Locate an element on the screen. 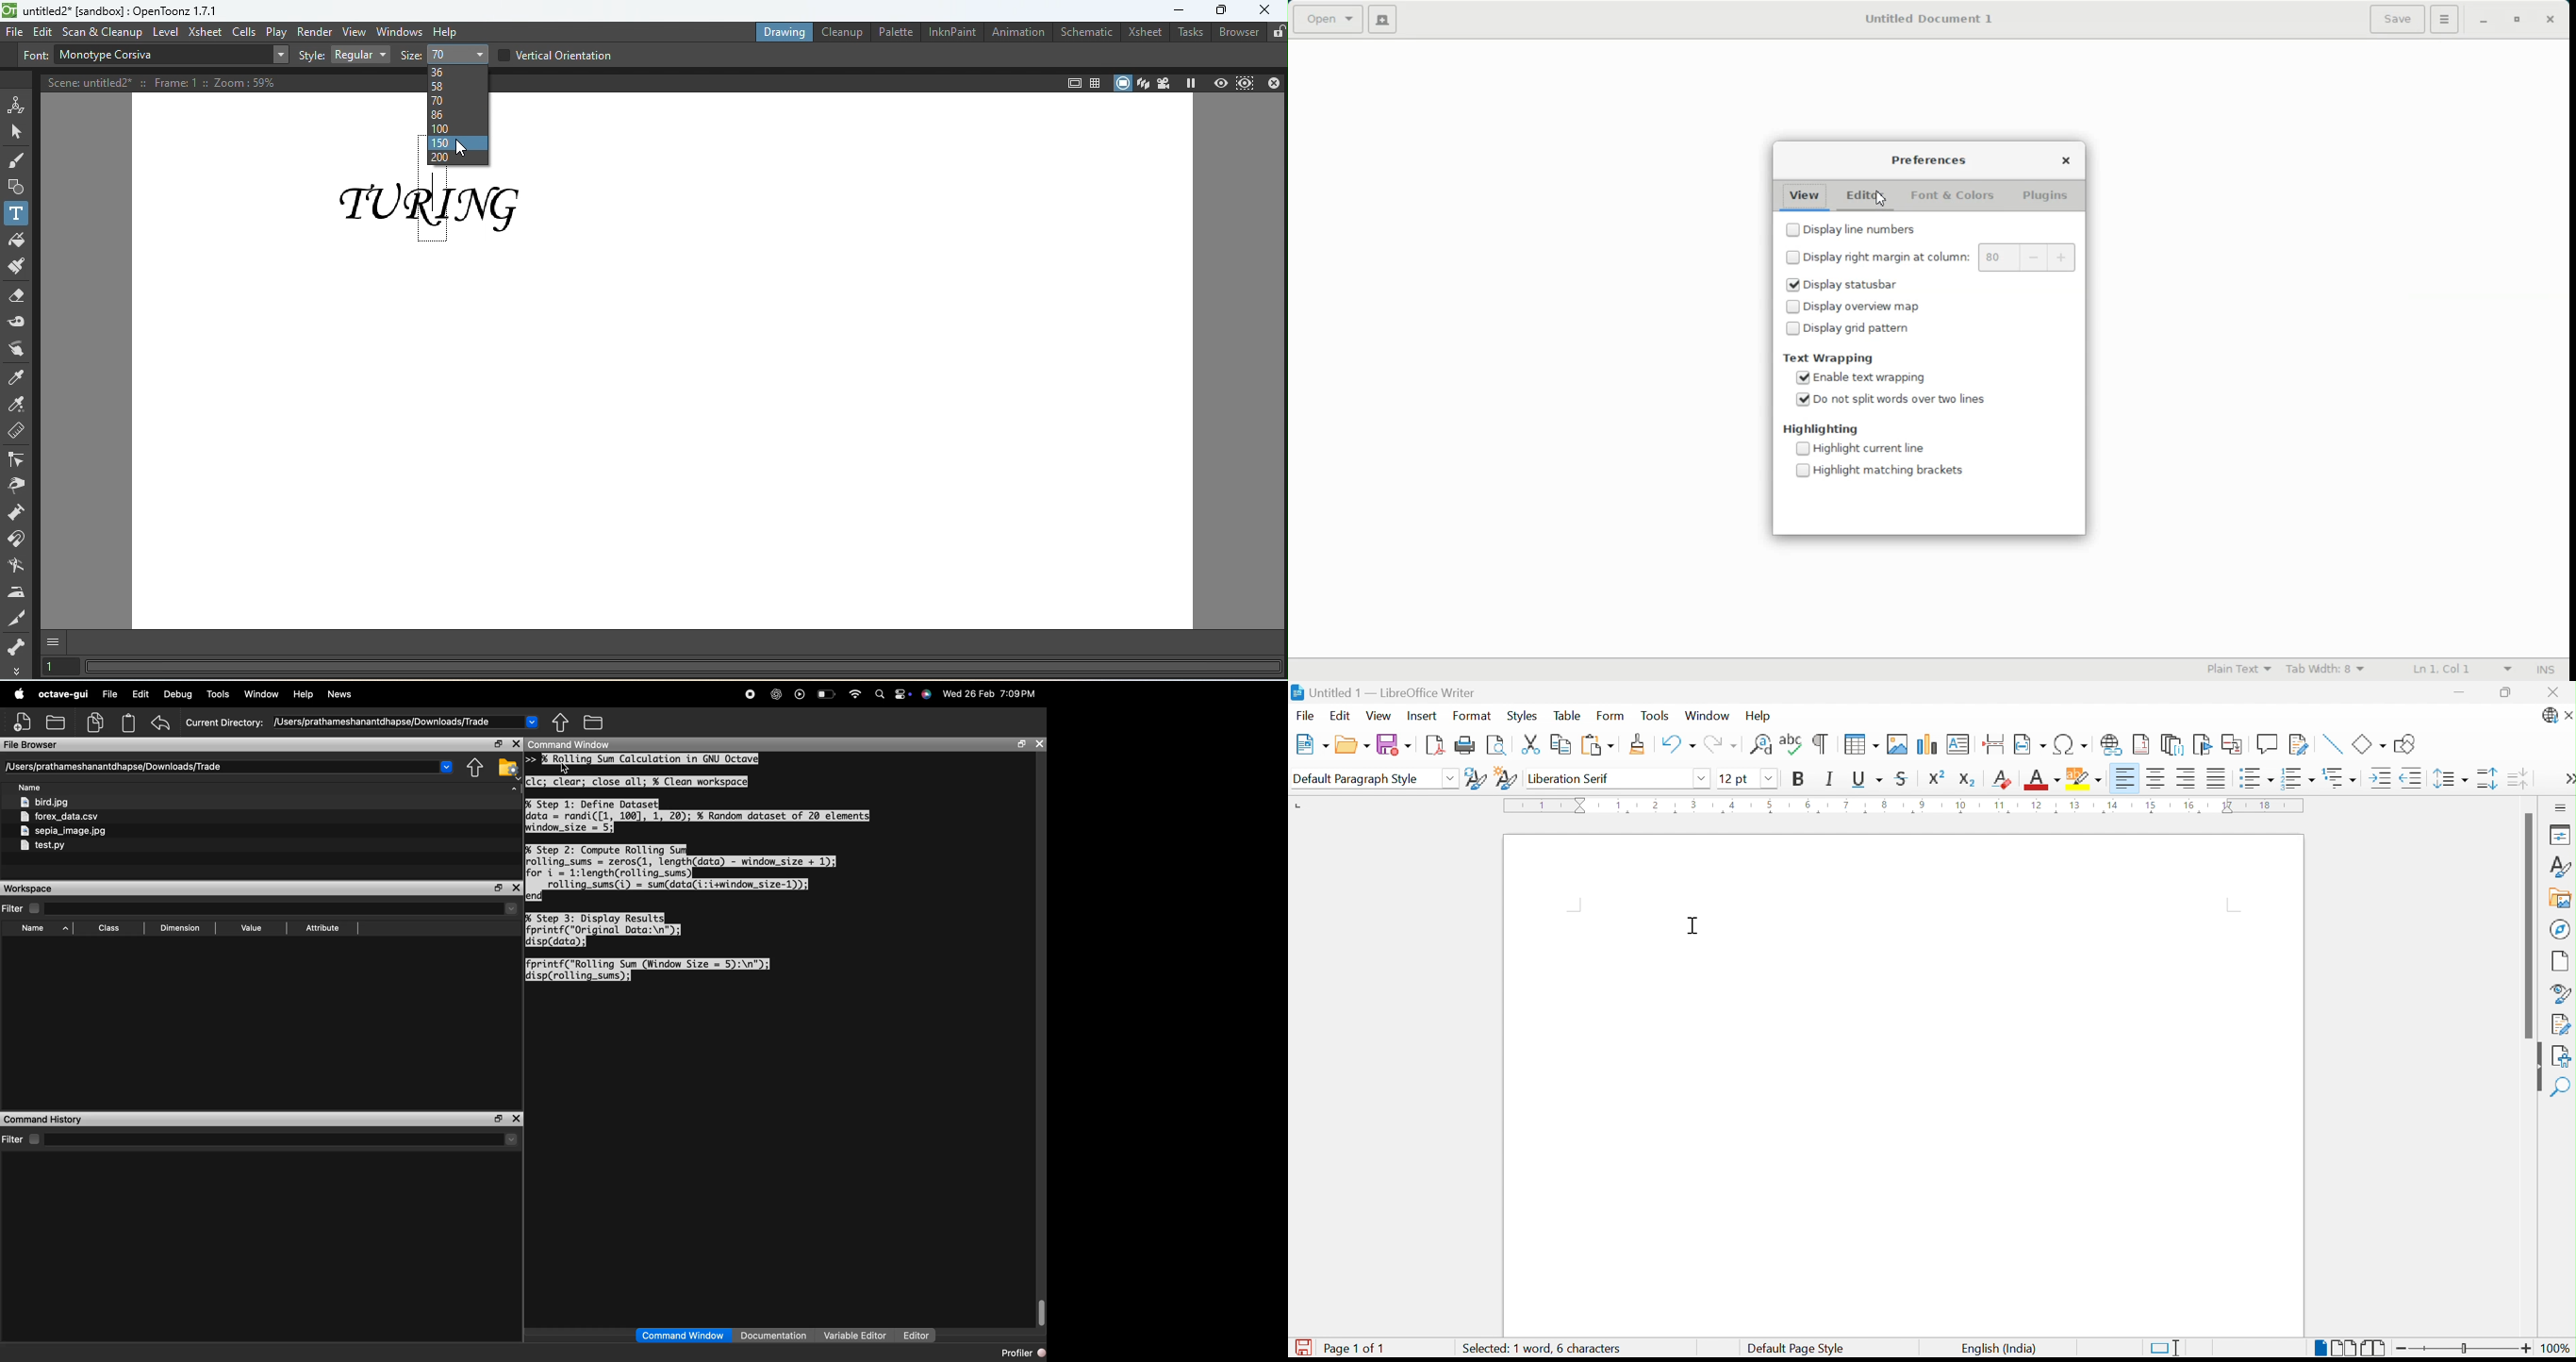 The height and width of the screenshot is (1372, 2576). Preview is located at coordinates (1219, 82).